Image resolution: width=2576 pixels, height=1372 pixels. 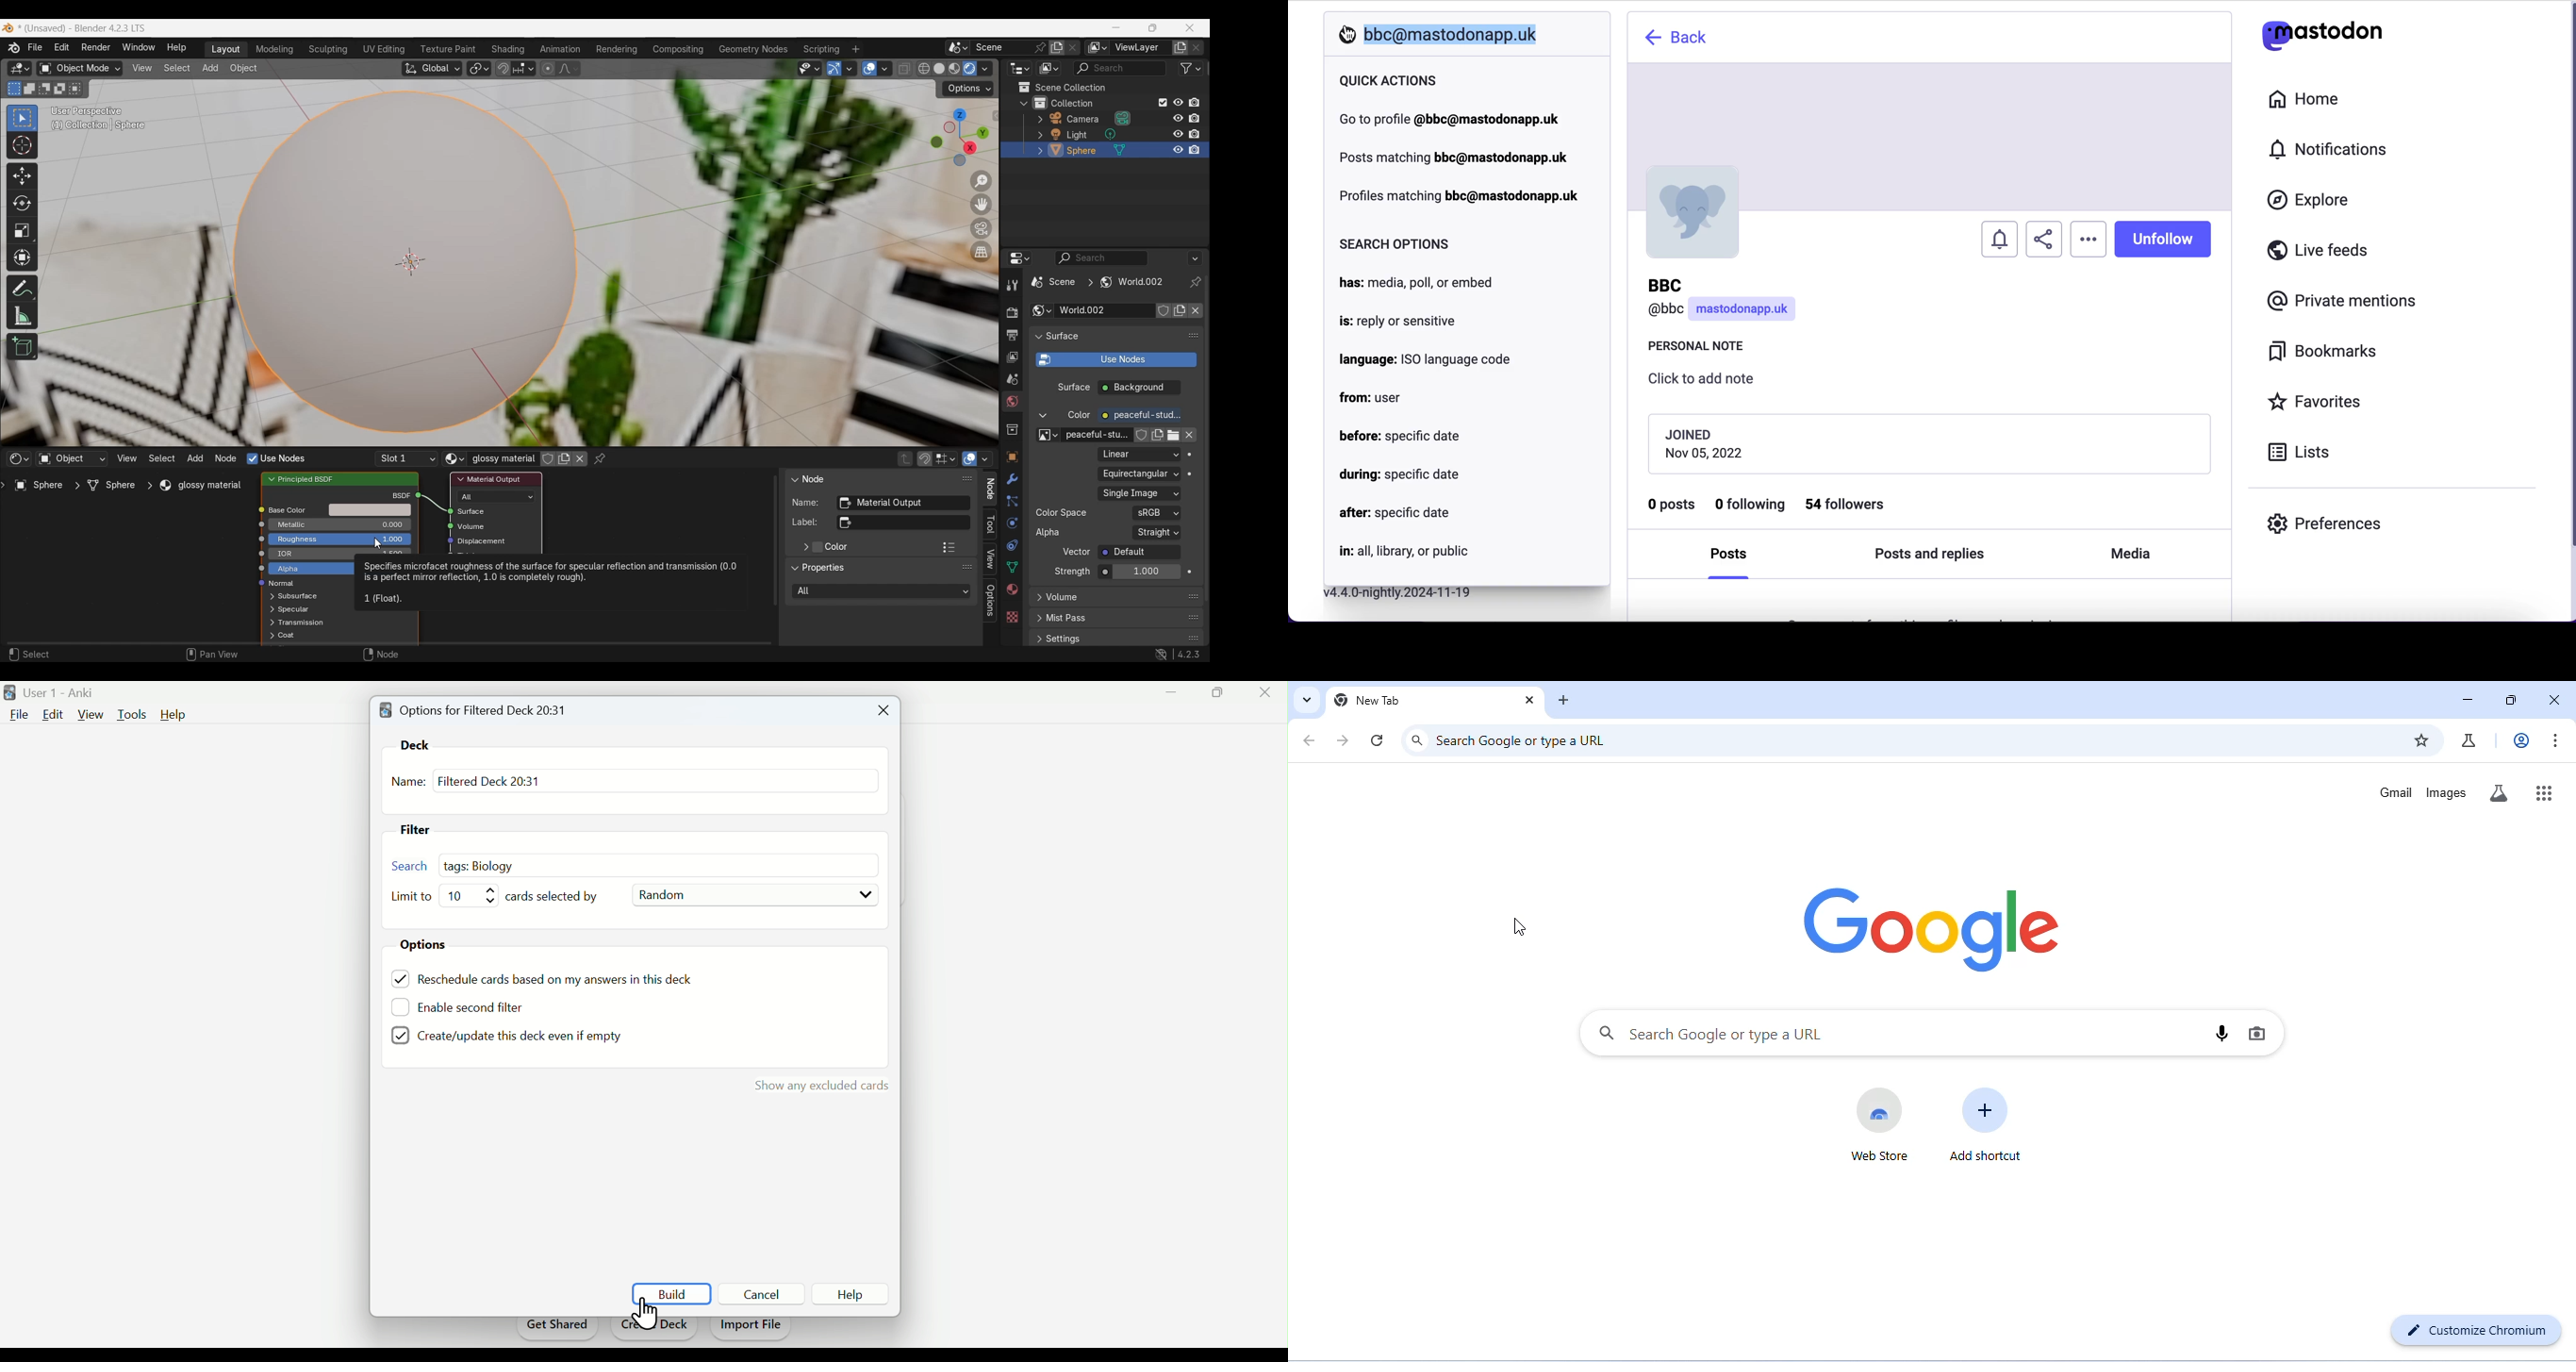 What do you see at coordinates (1062, 513) in the screenshot?
I see `color space` at bounding box center [1062, 513].